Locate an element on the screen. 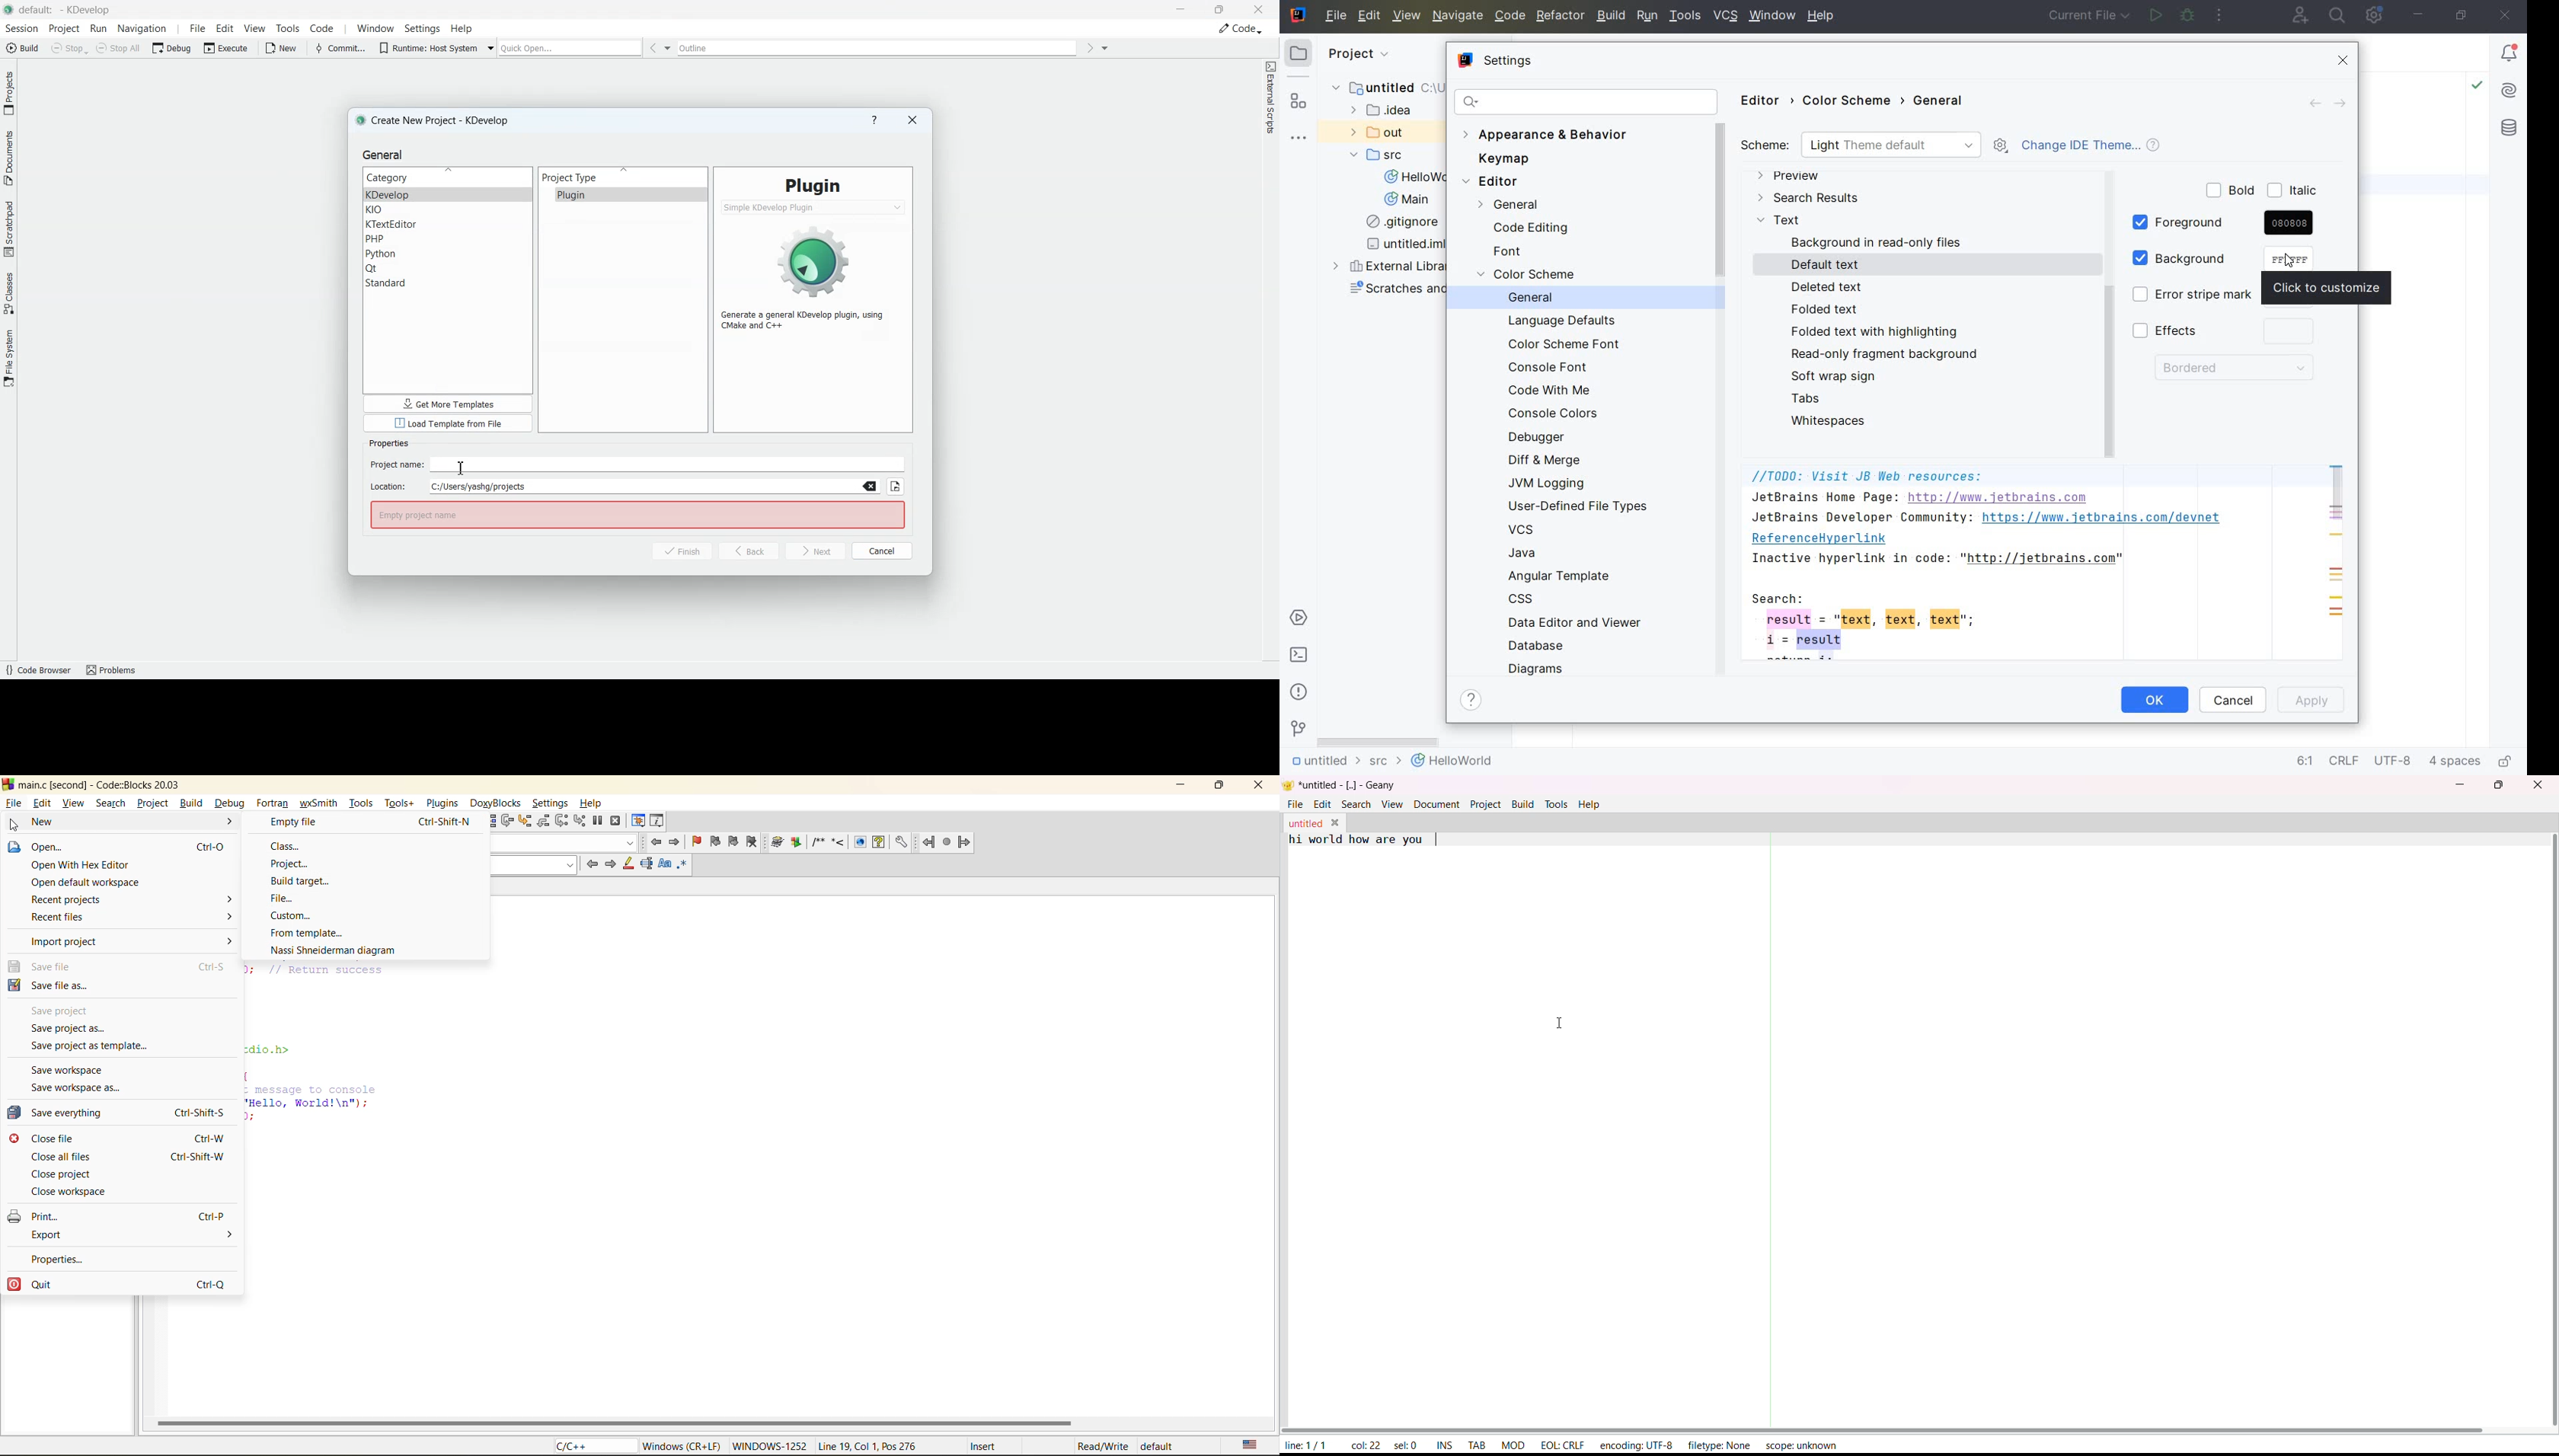  search is located at coordinates (109, 803).